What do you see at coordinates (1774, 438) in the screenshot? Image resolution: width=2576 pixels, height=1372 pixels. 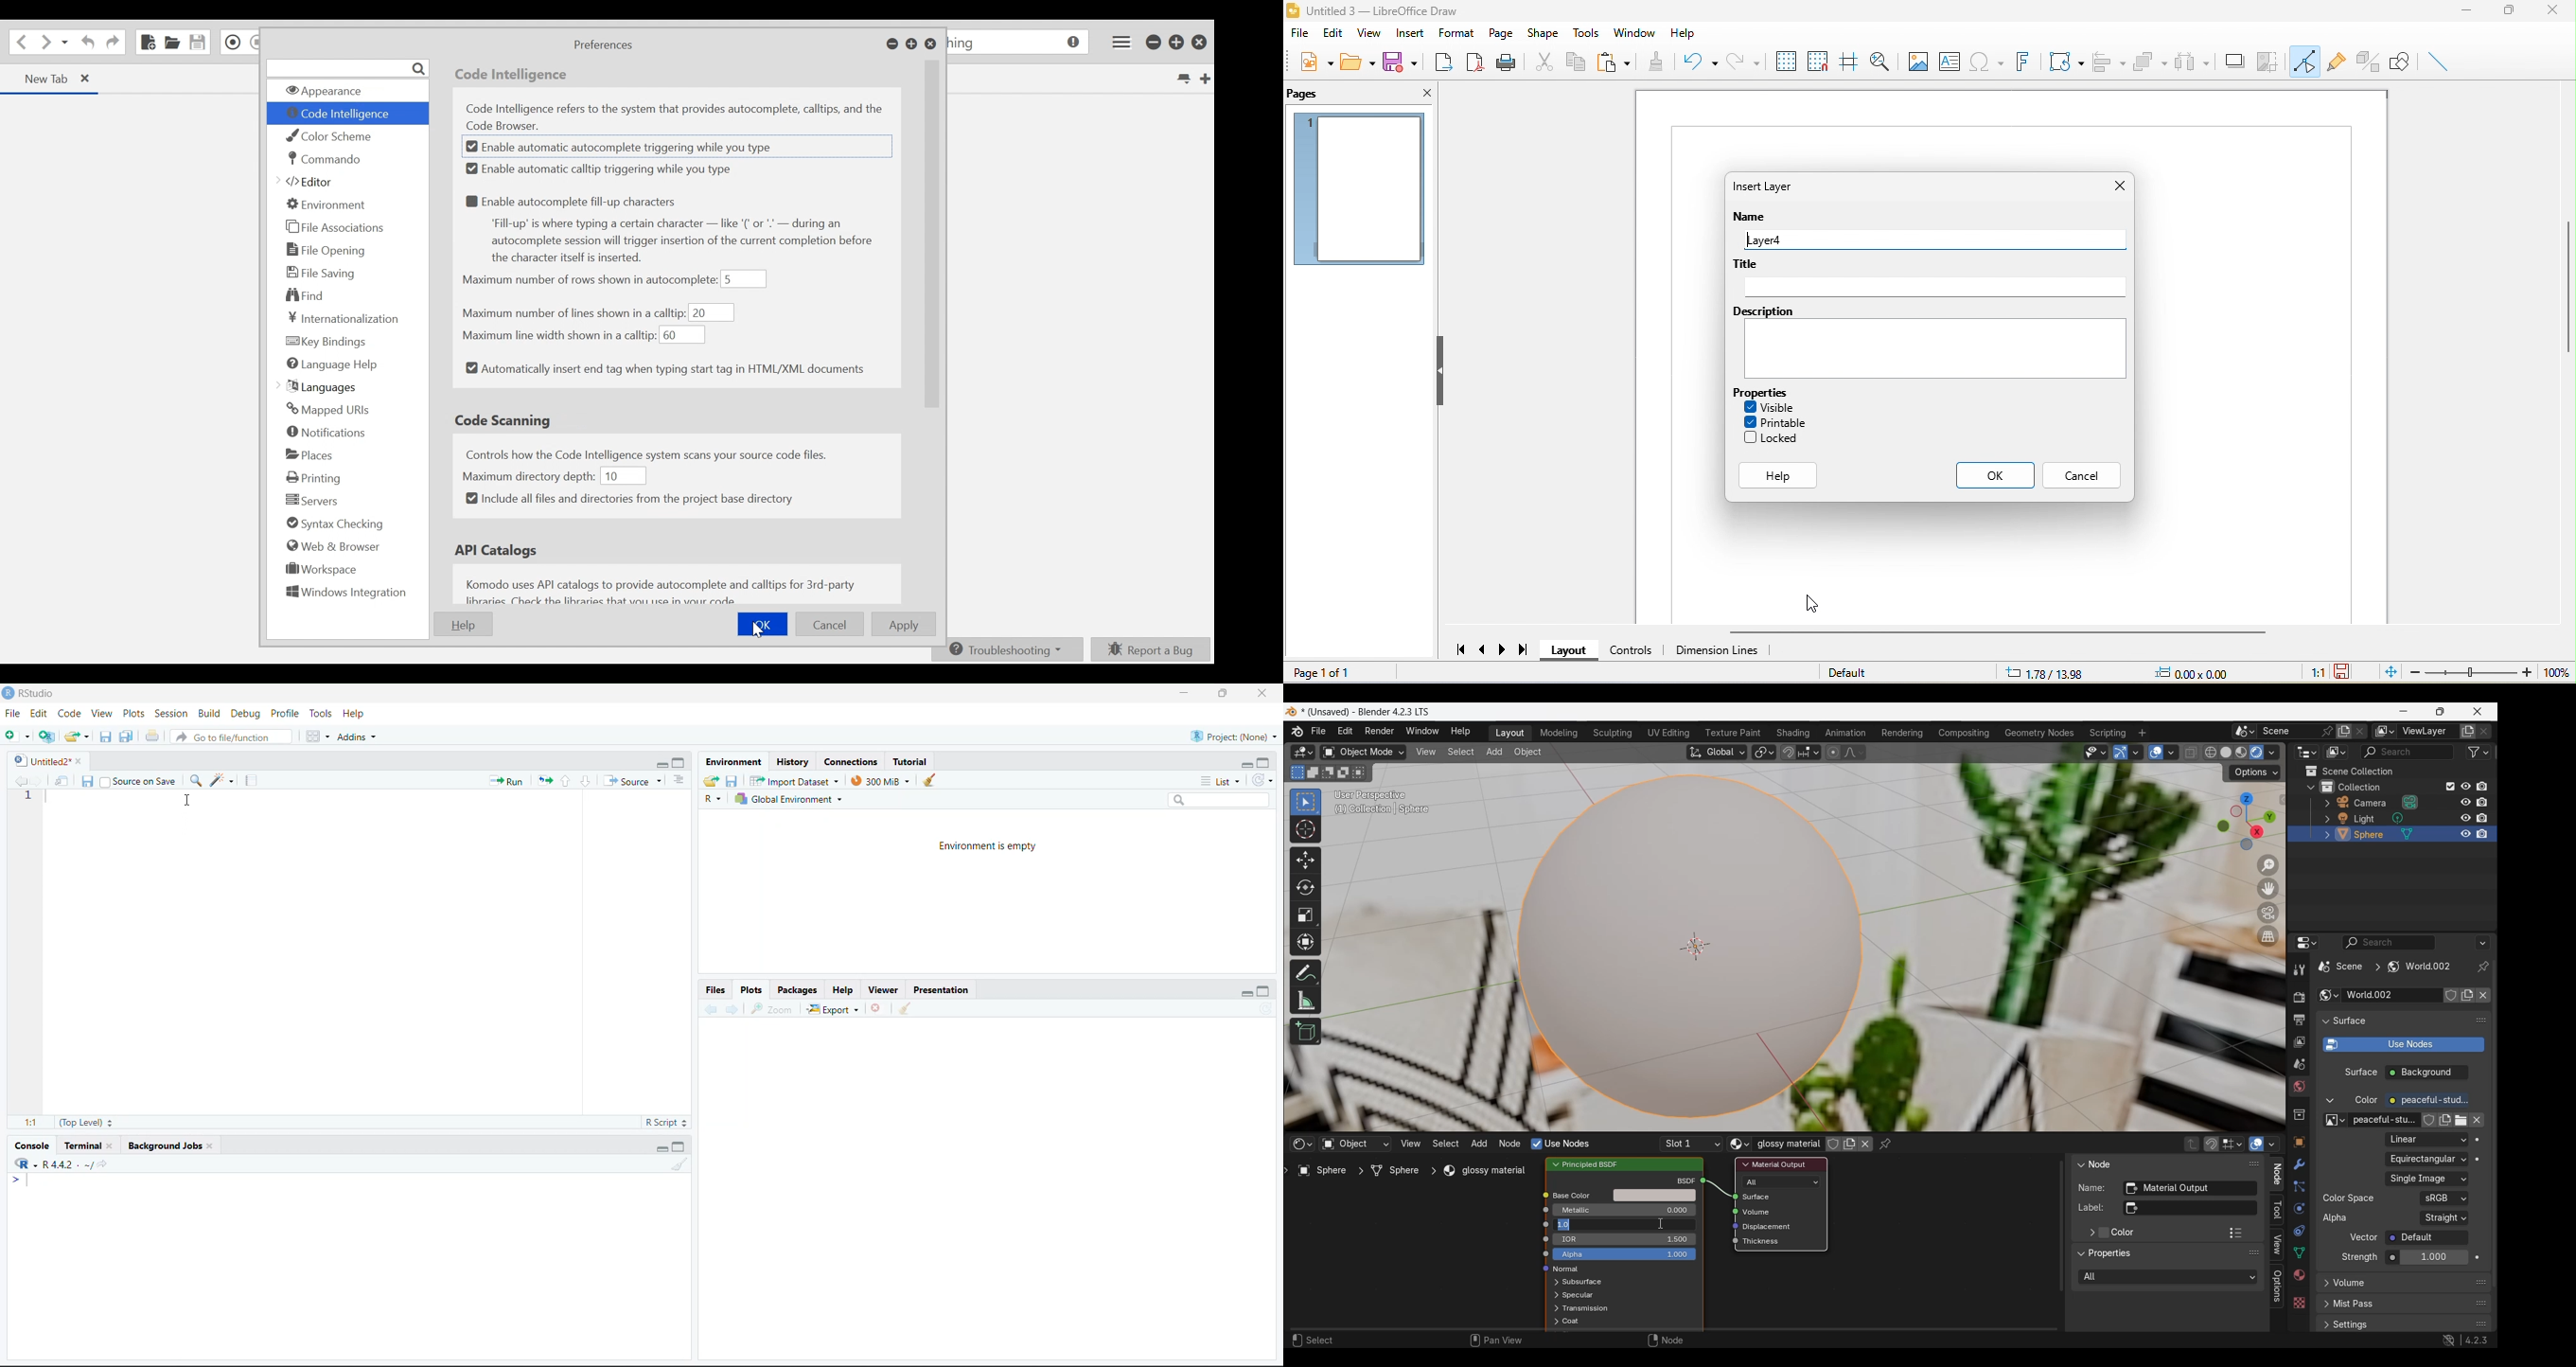 I see `locked` at bounding box center [1774, 438].